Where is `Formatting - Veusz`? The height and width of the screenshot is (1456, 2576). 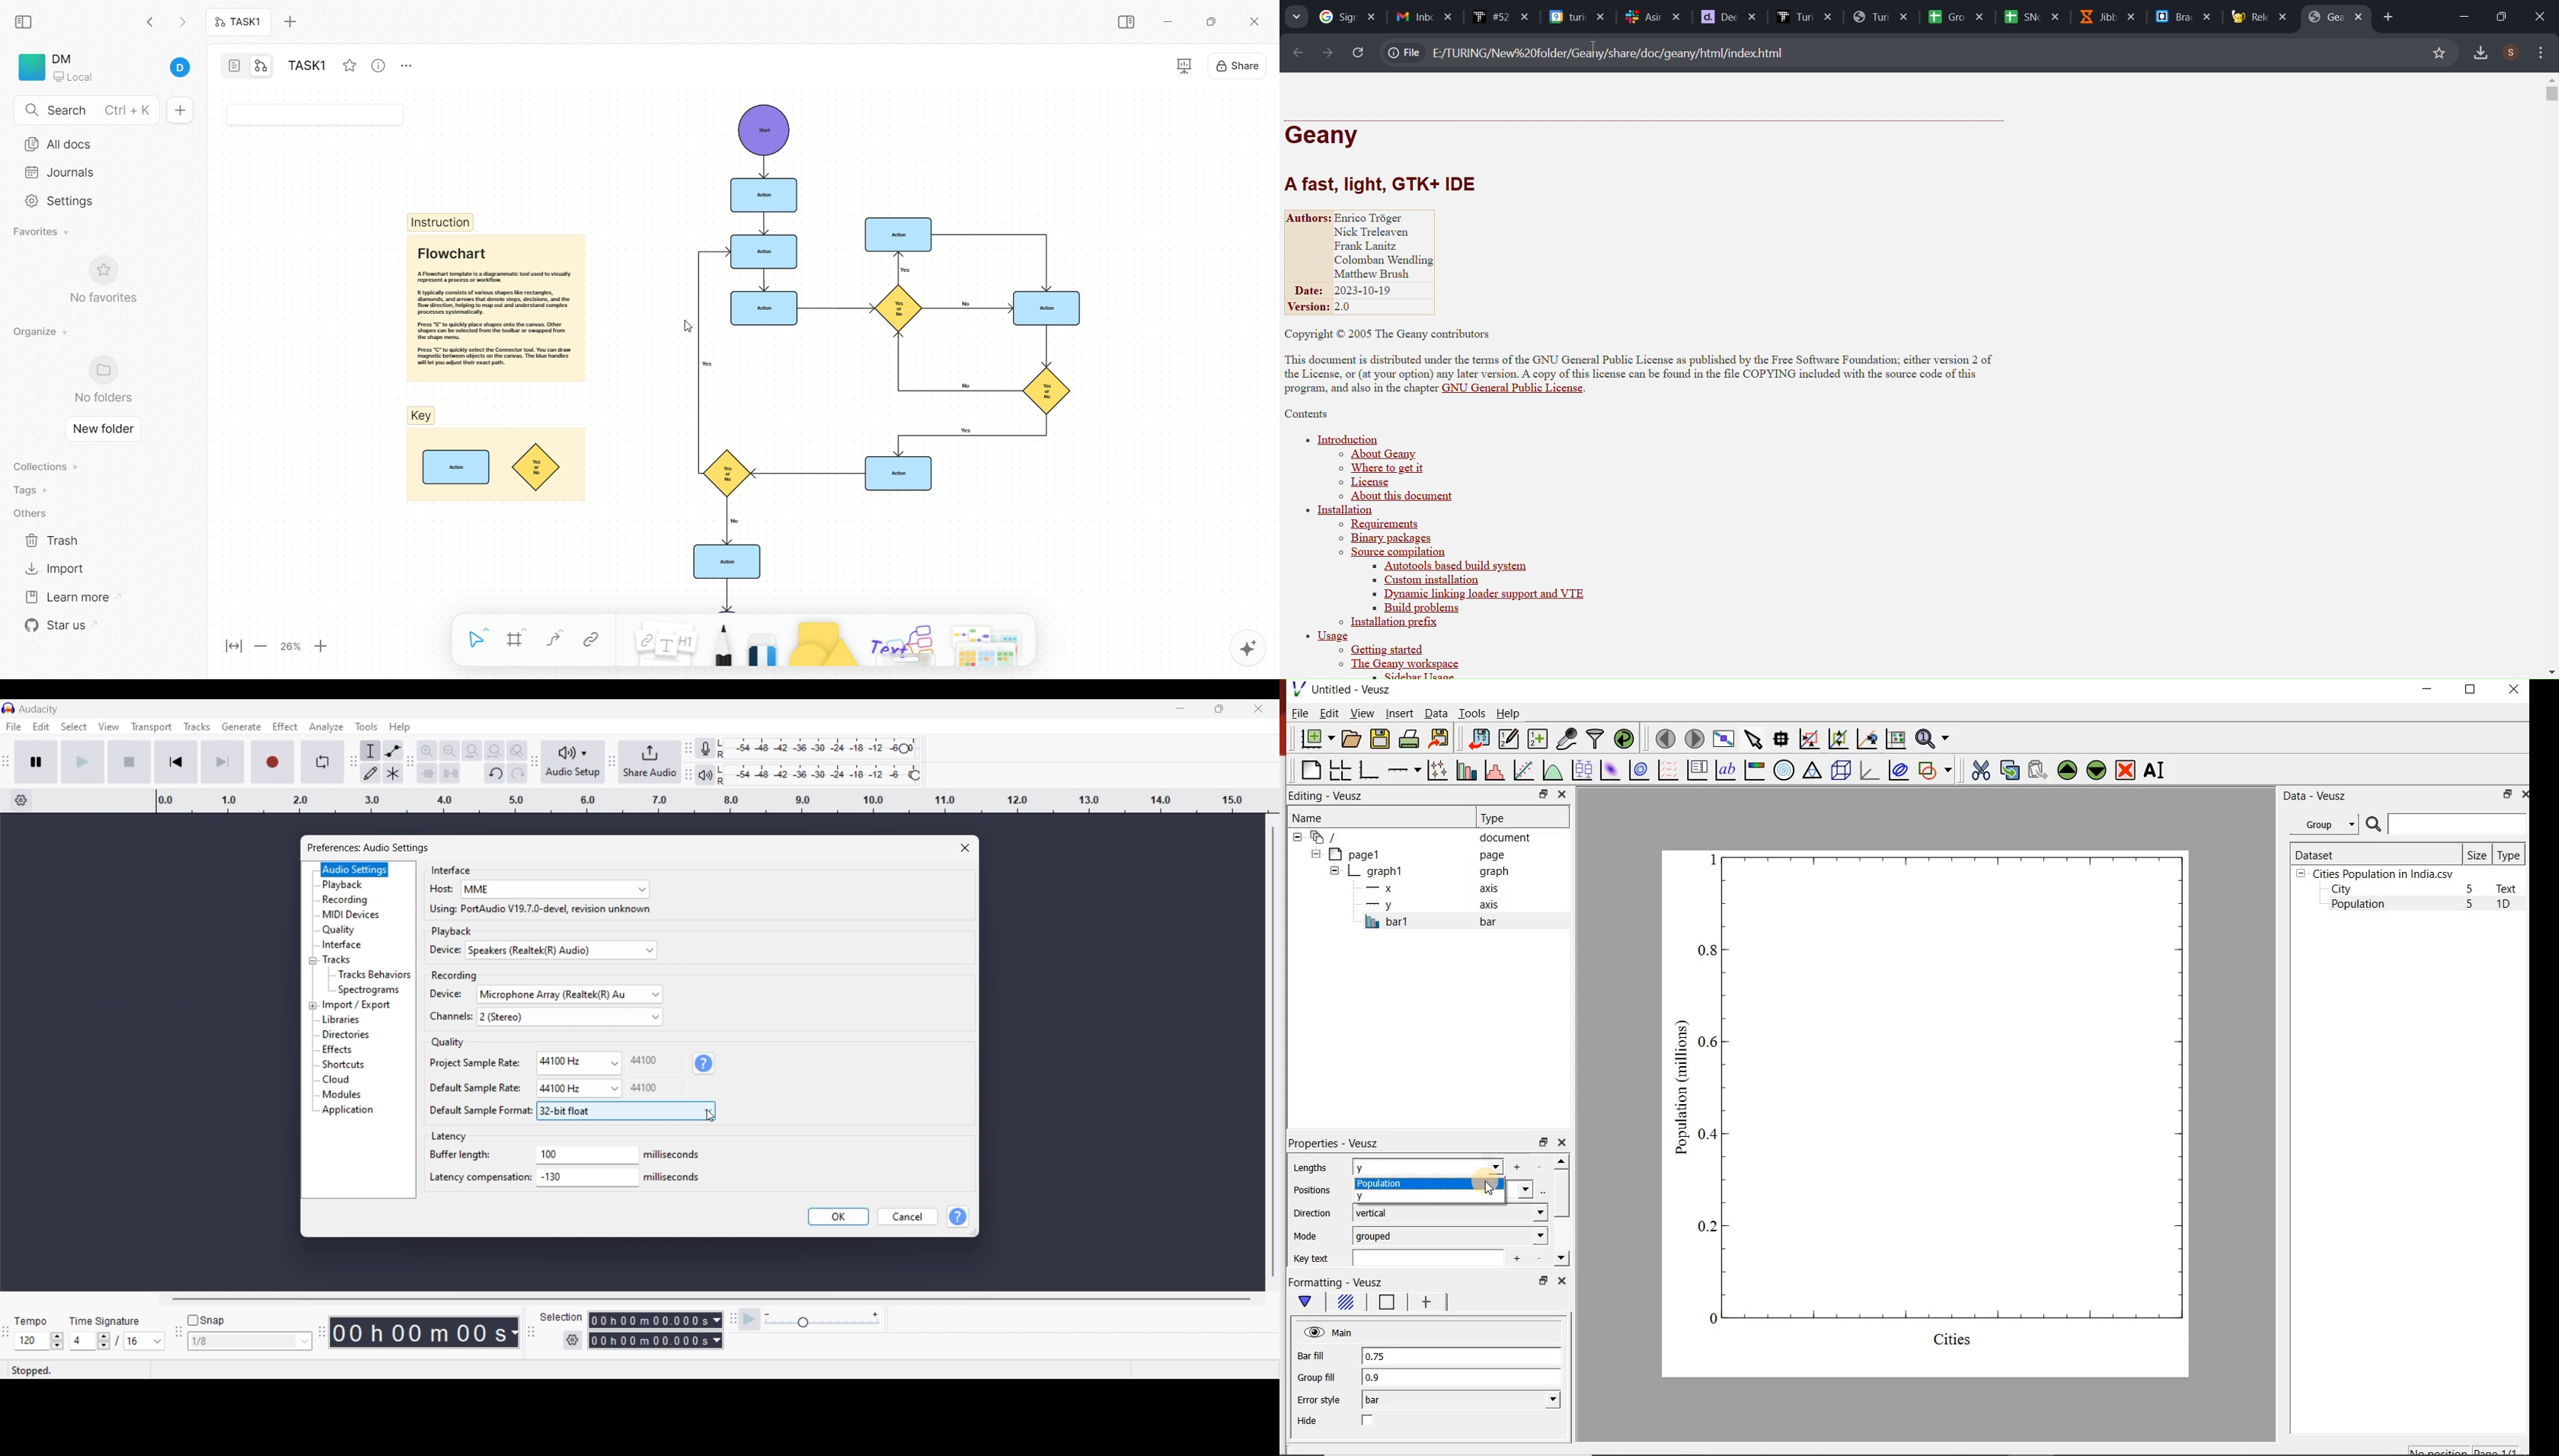
Formatting - Veusz is located at coordinates (1337, 1283).